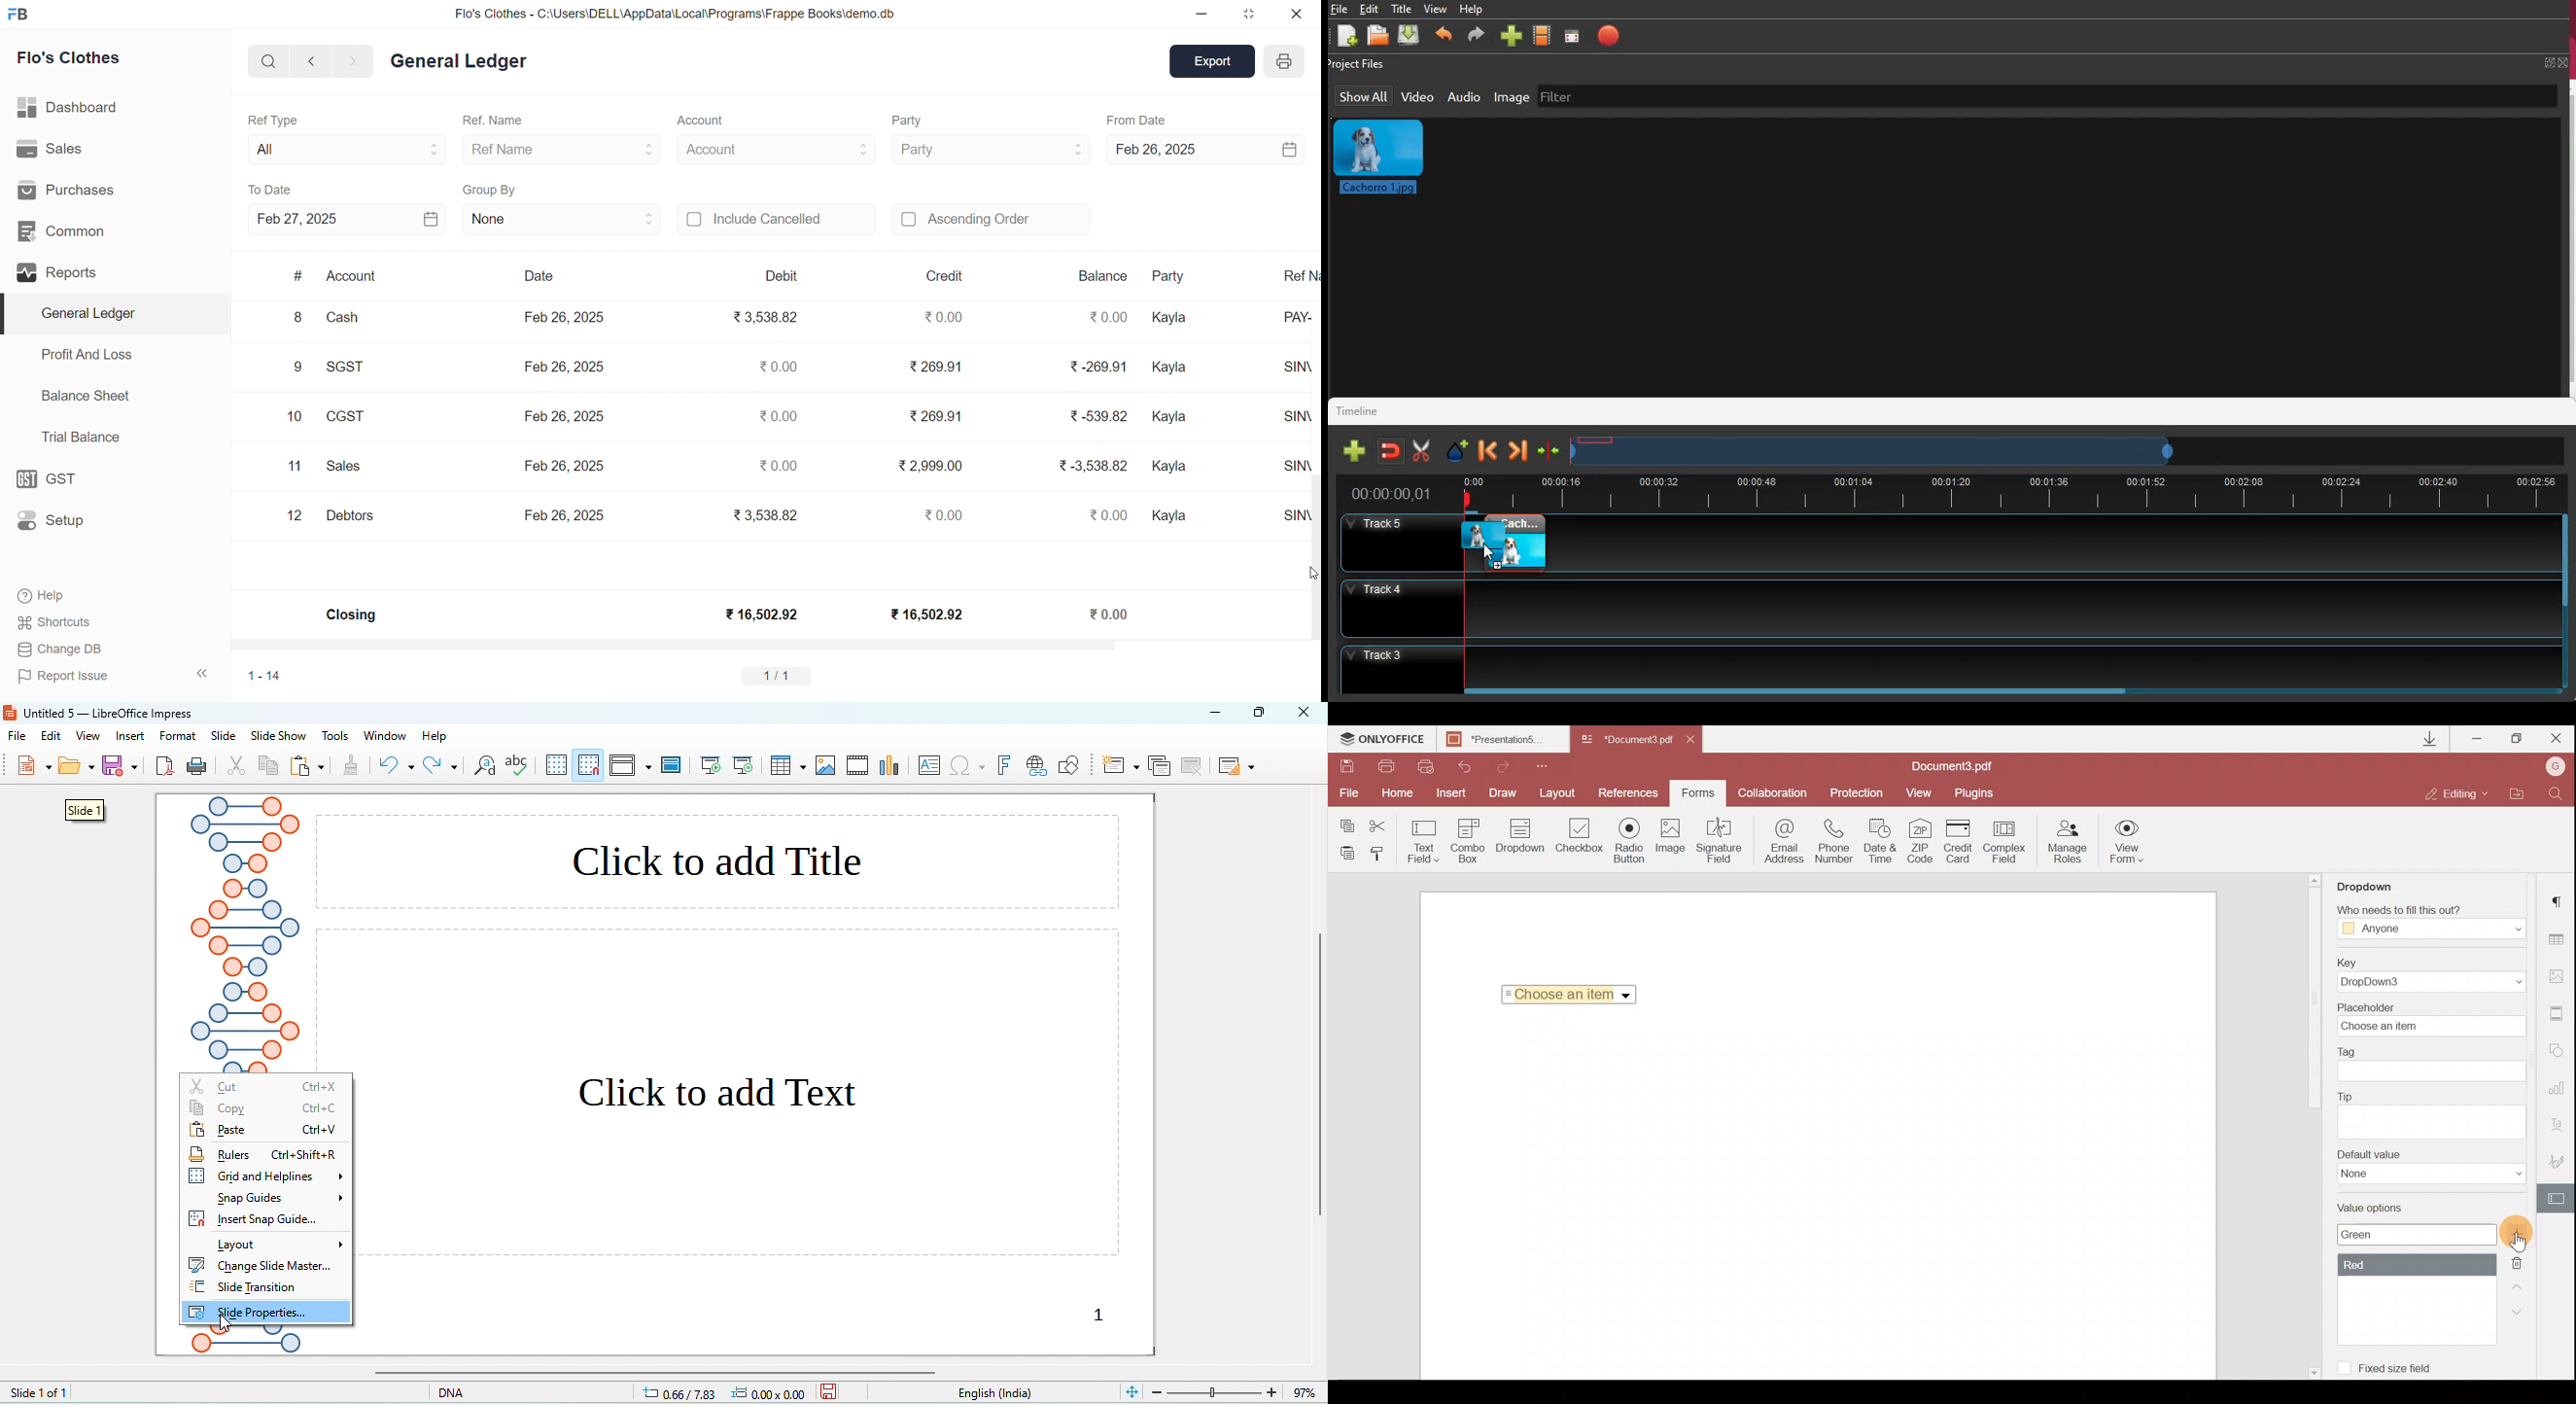  What do you see at coordinates (1547, 766) in the screenshot?
I see `Customize quick access toolbar` at bounding box center [1547, 766].